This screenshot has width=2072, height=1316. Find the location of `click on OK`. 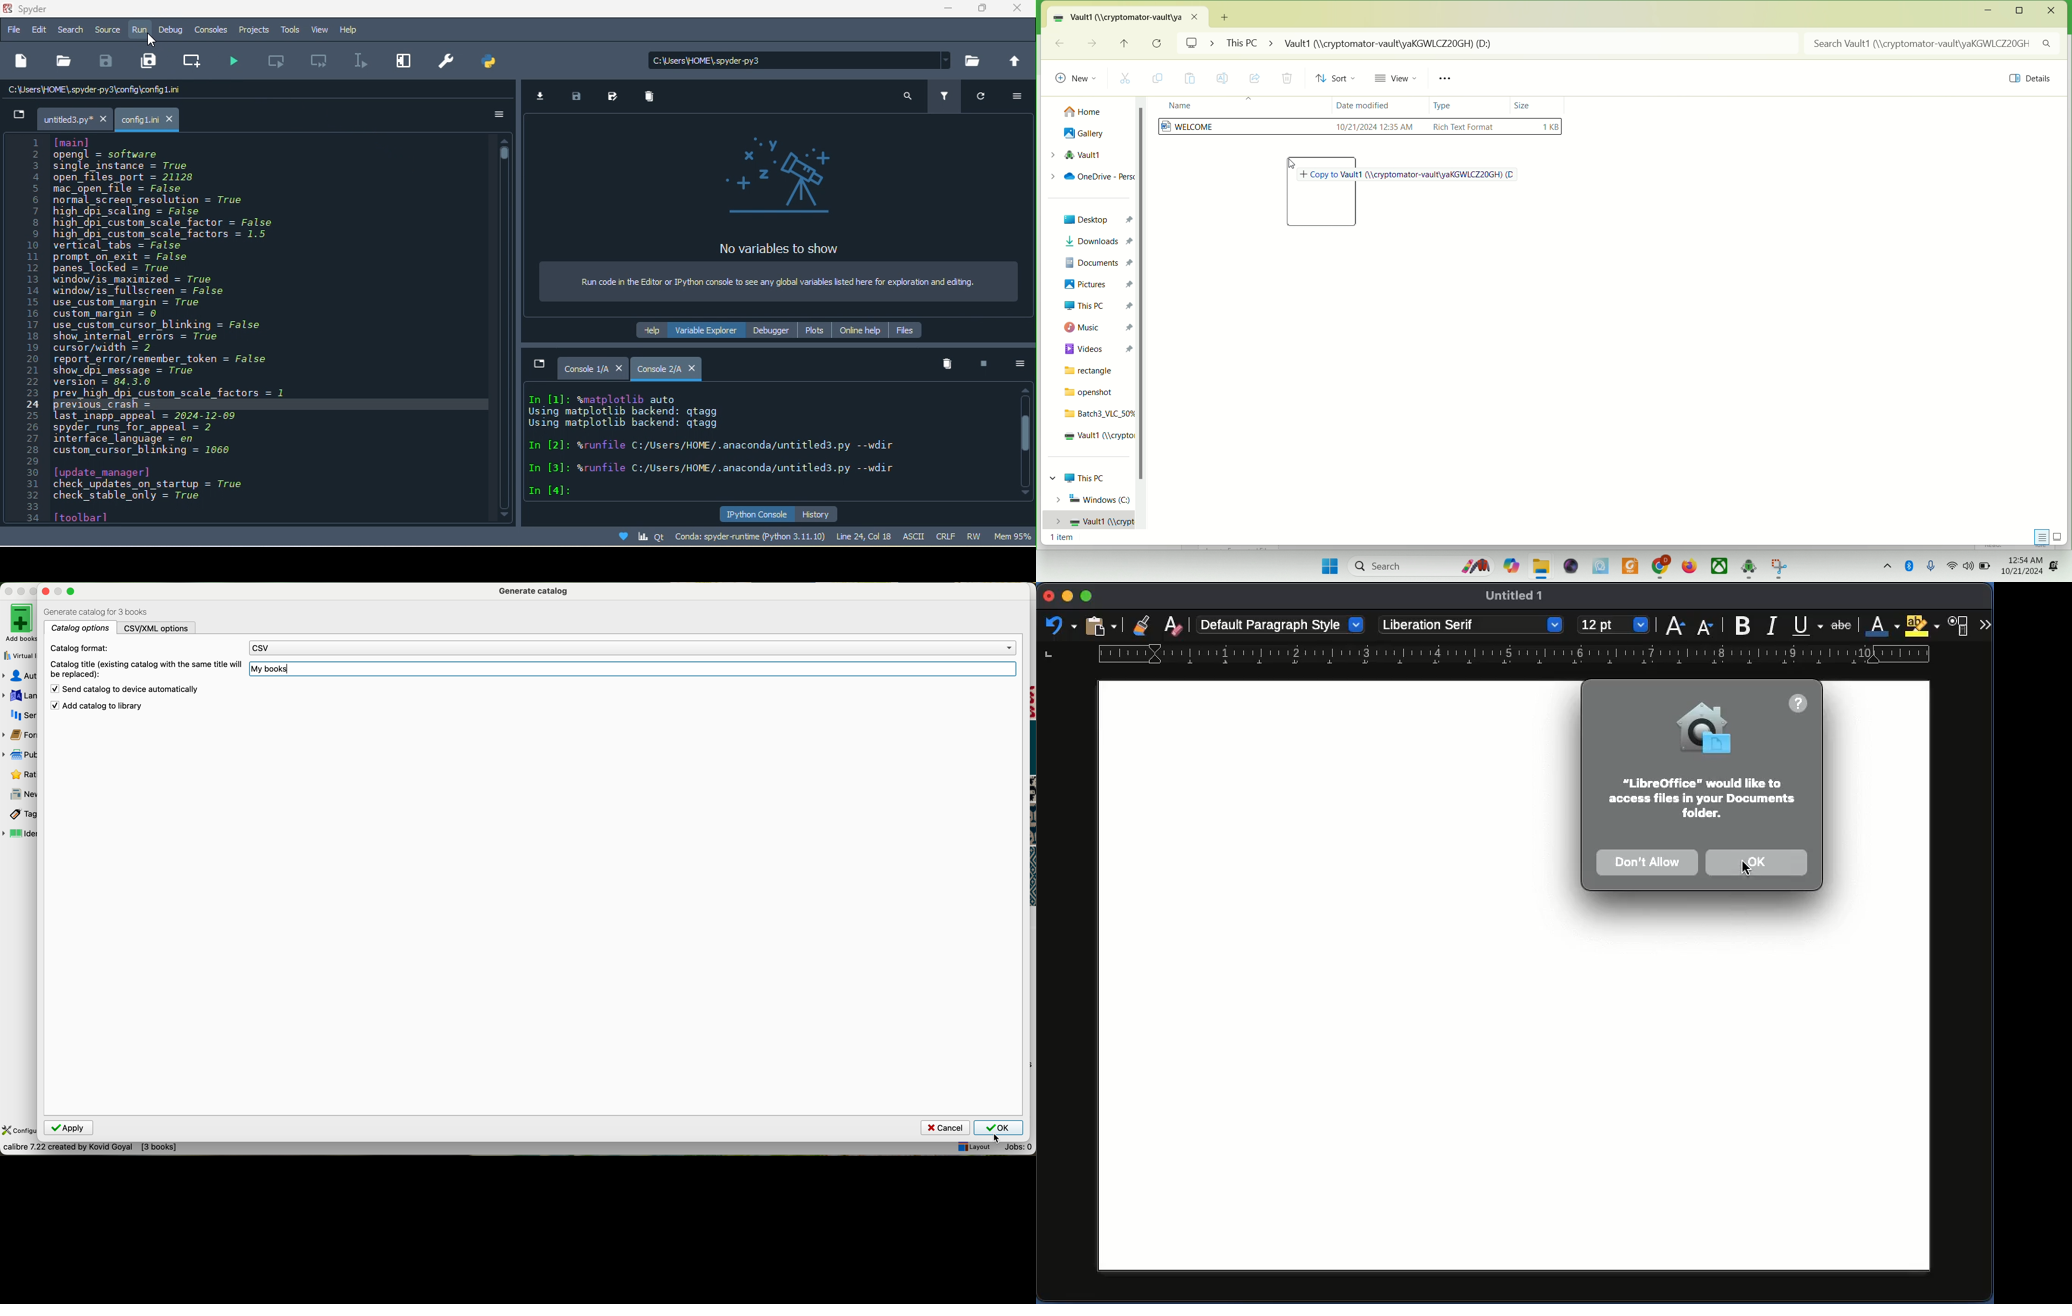

click on OK is located at coordinates (1000, 1127).